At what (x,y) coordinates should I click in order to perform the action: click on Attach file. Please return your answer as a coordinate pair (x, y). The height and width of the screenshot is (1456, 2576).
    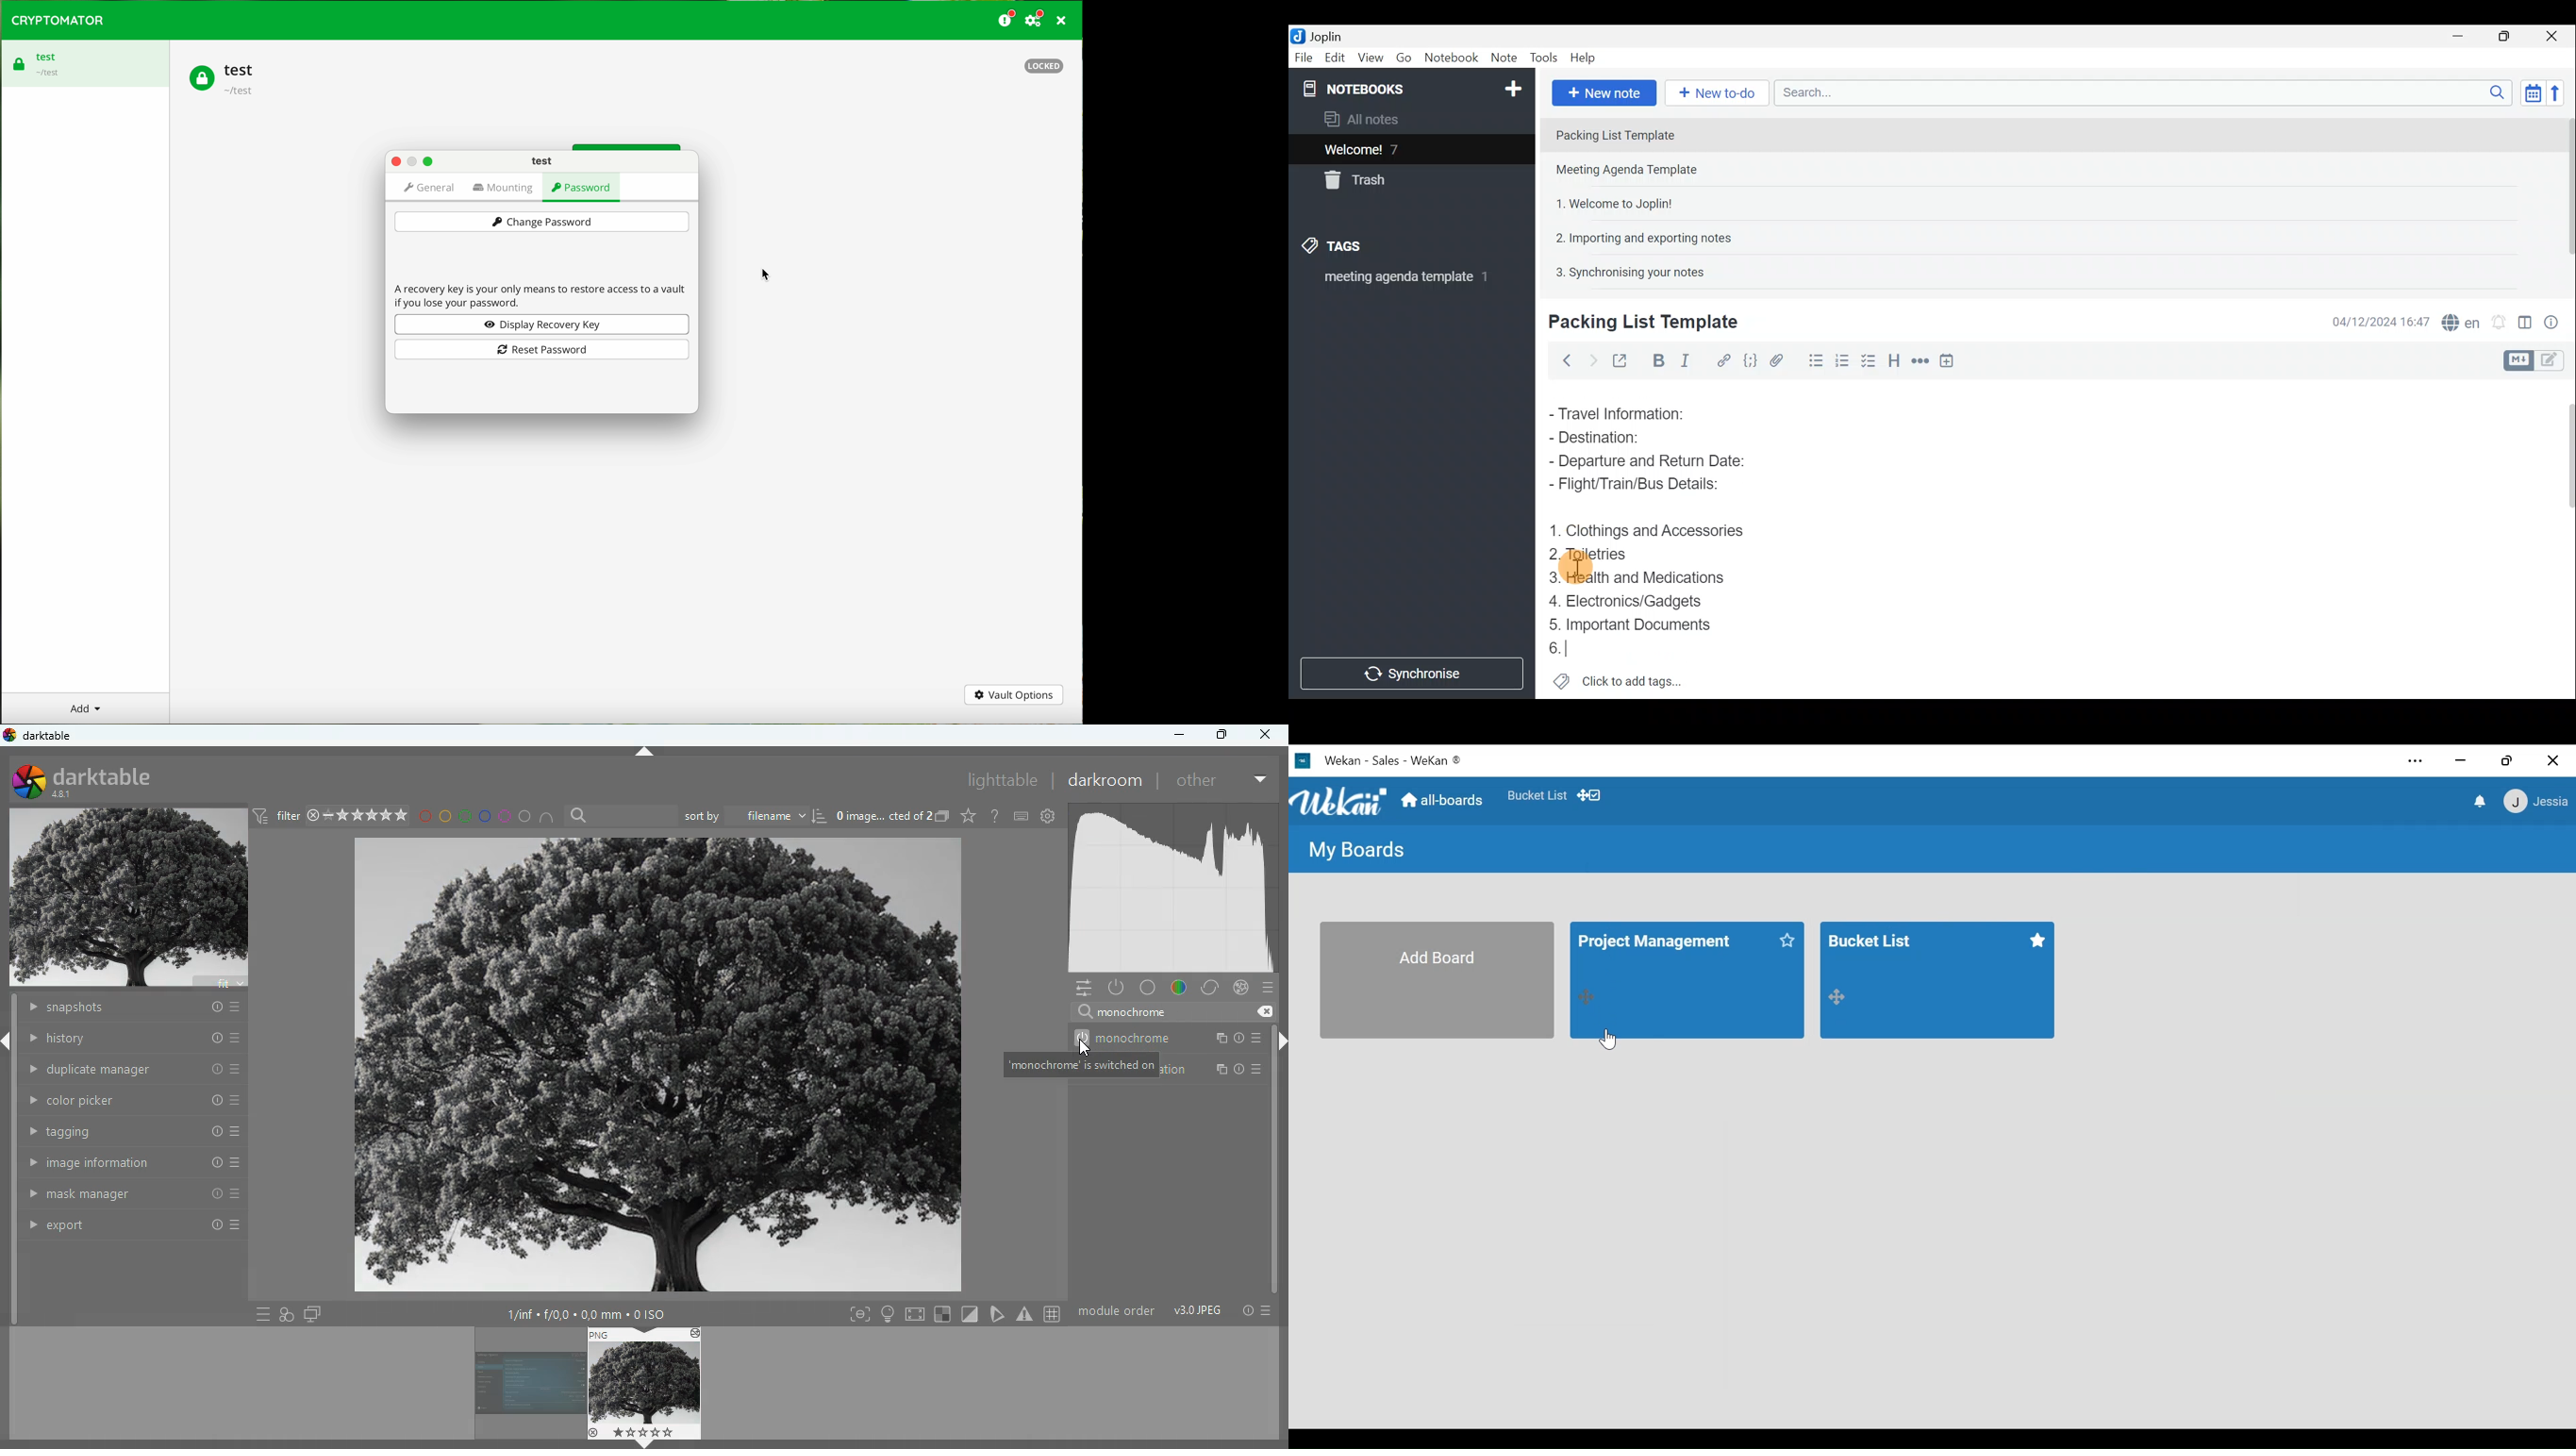
    Looking at the image, I should click on (1777, 360).